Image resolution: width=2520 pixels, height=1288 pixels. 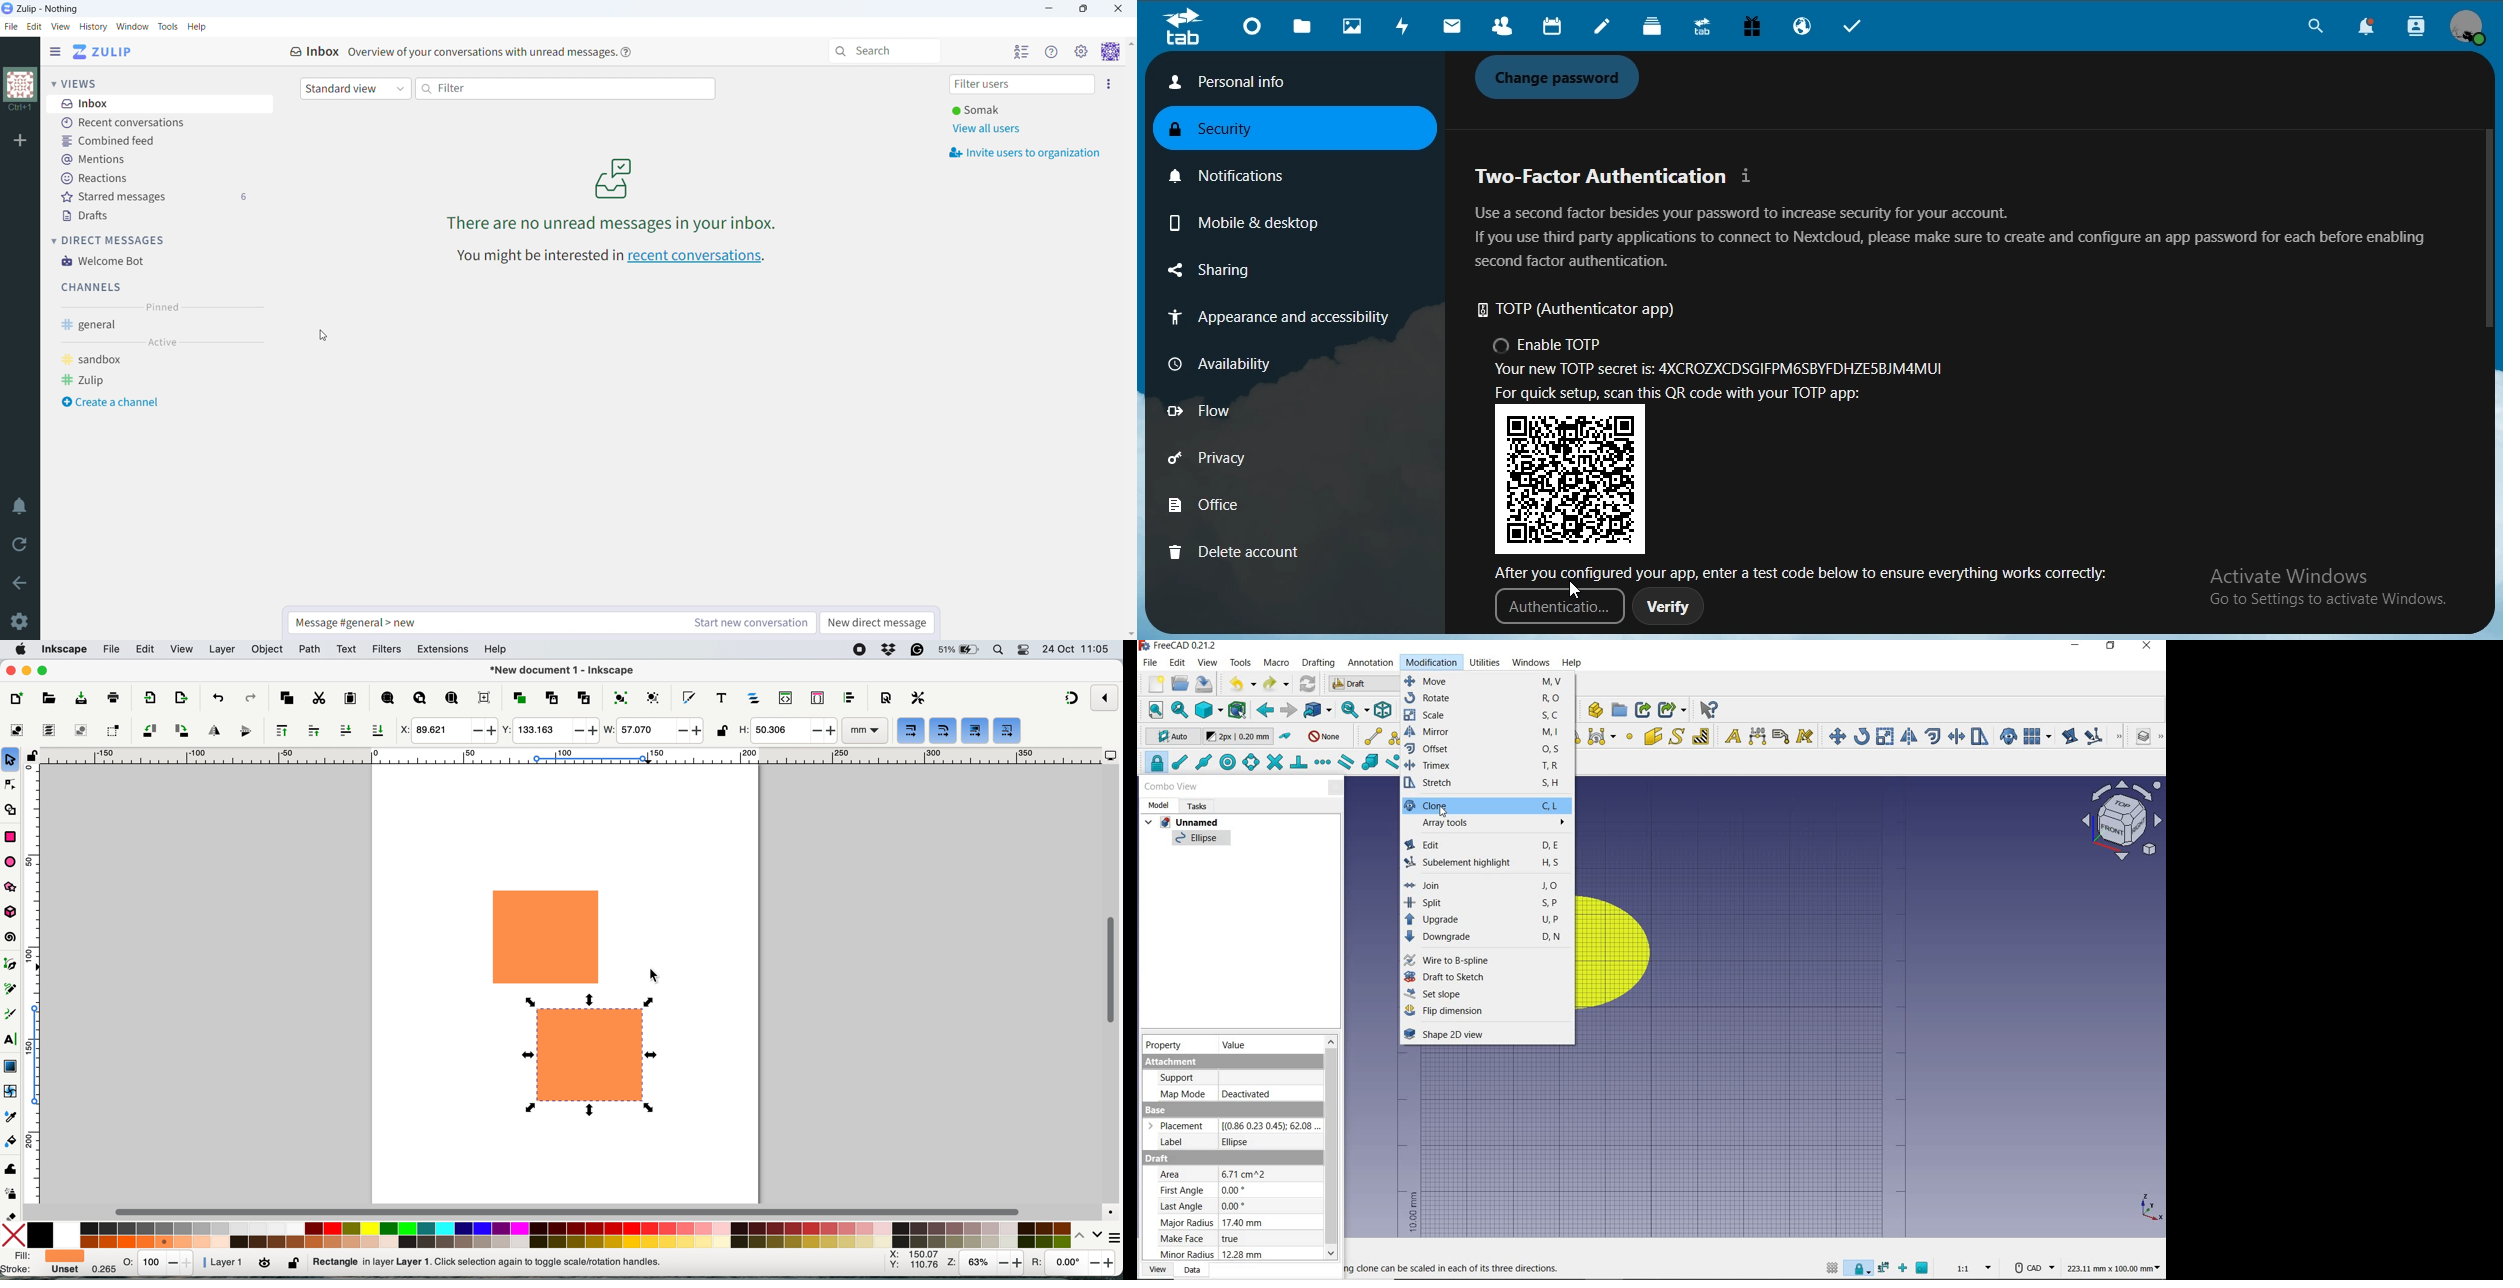 I want to click on invite users, so click(x=1025, y=152).